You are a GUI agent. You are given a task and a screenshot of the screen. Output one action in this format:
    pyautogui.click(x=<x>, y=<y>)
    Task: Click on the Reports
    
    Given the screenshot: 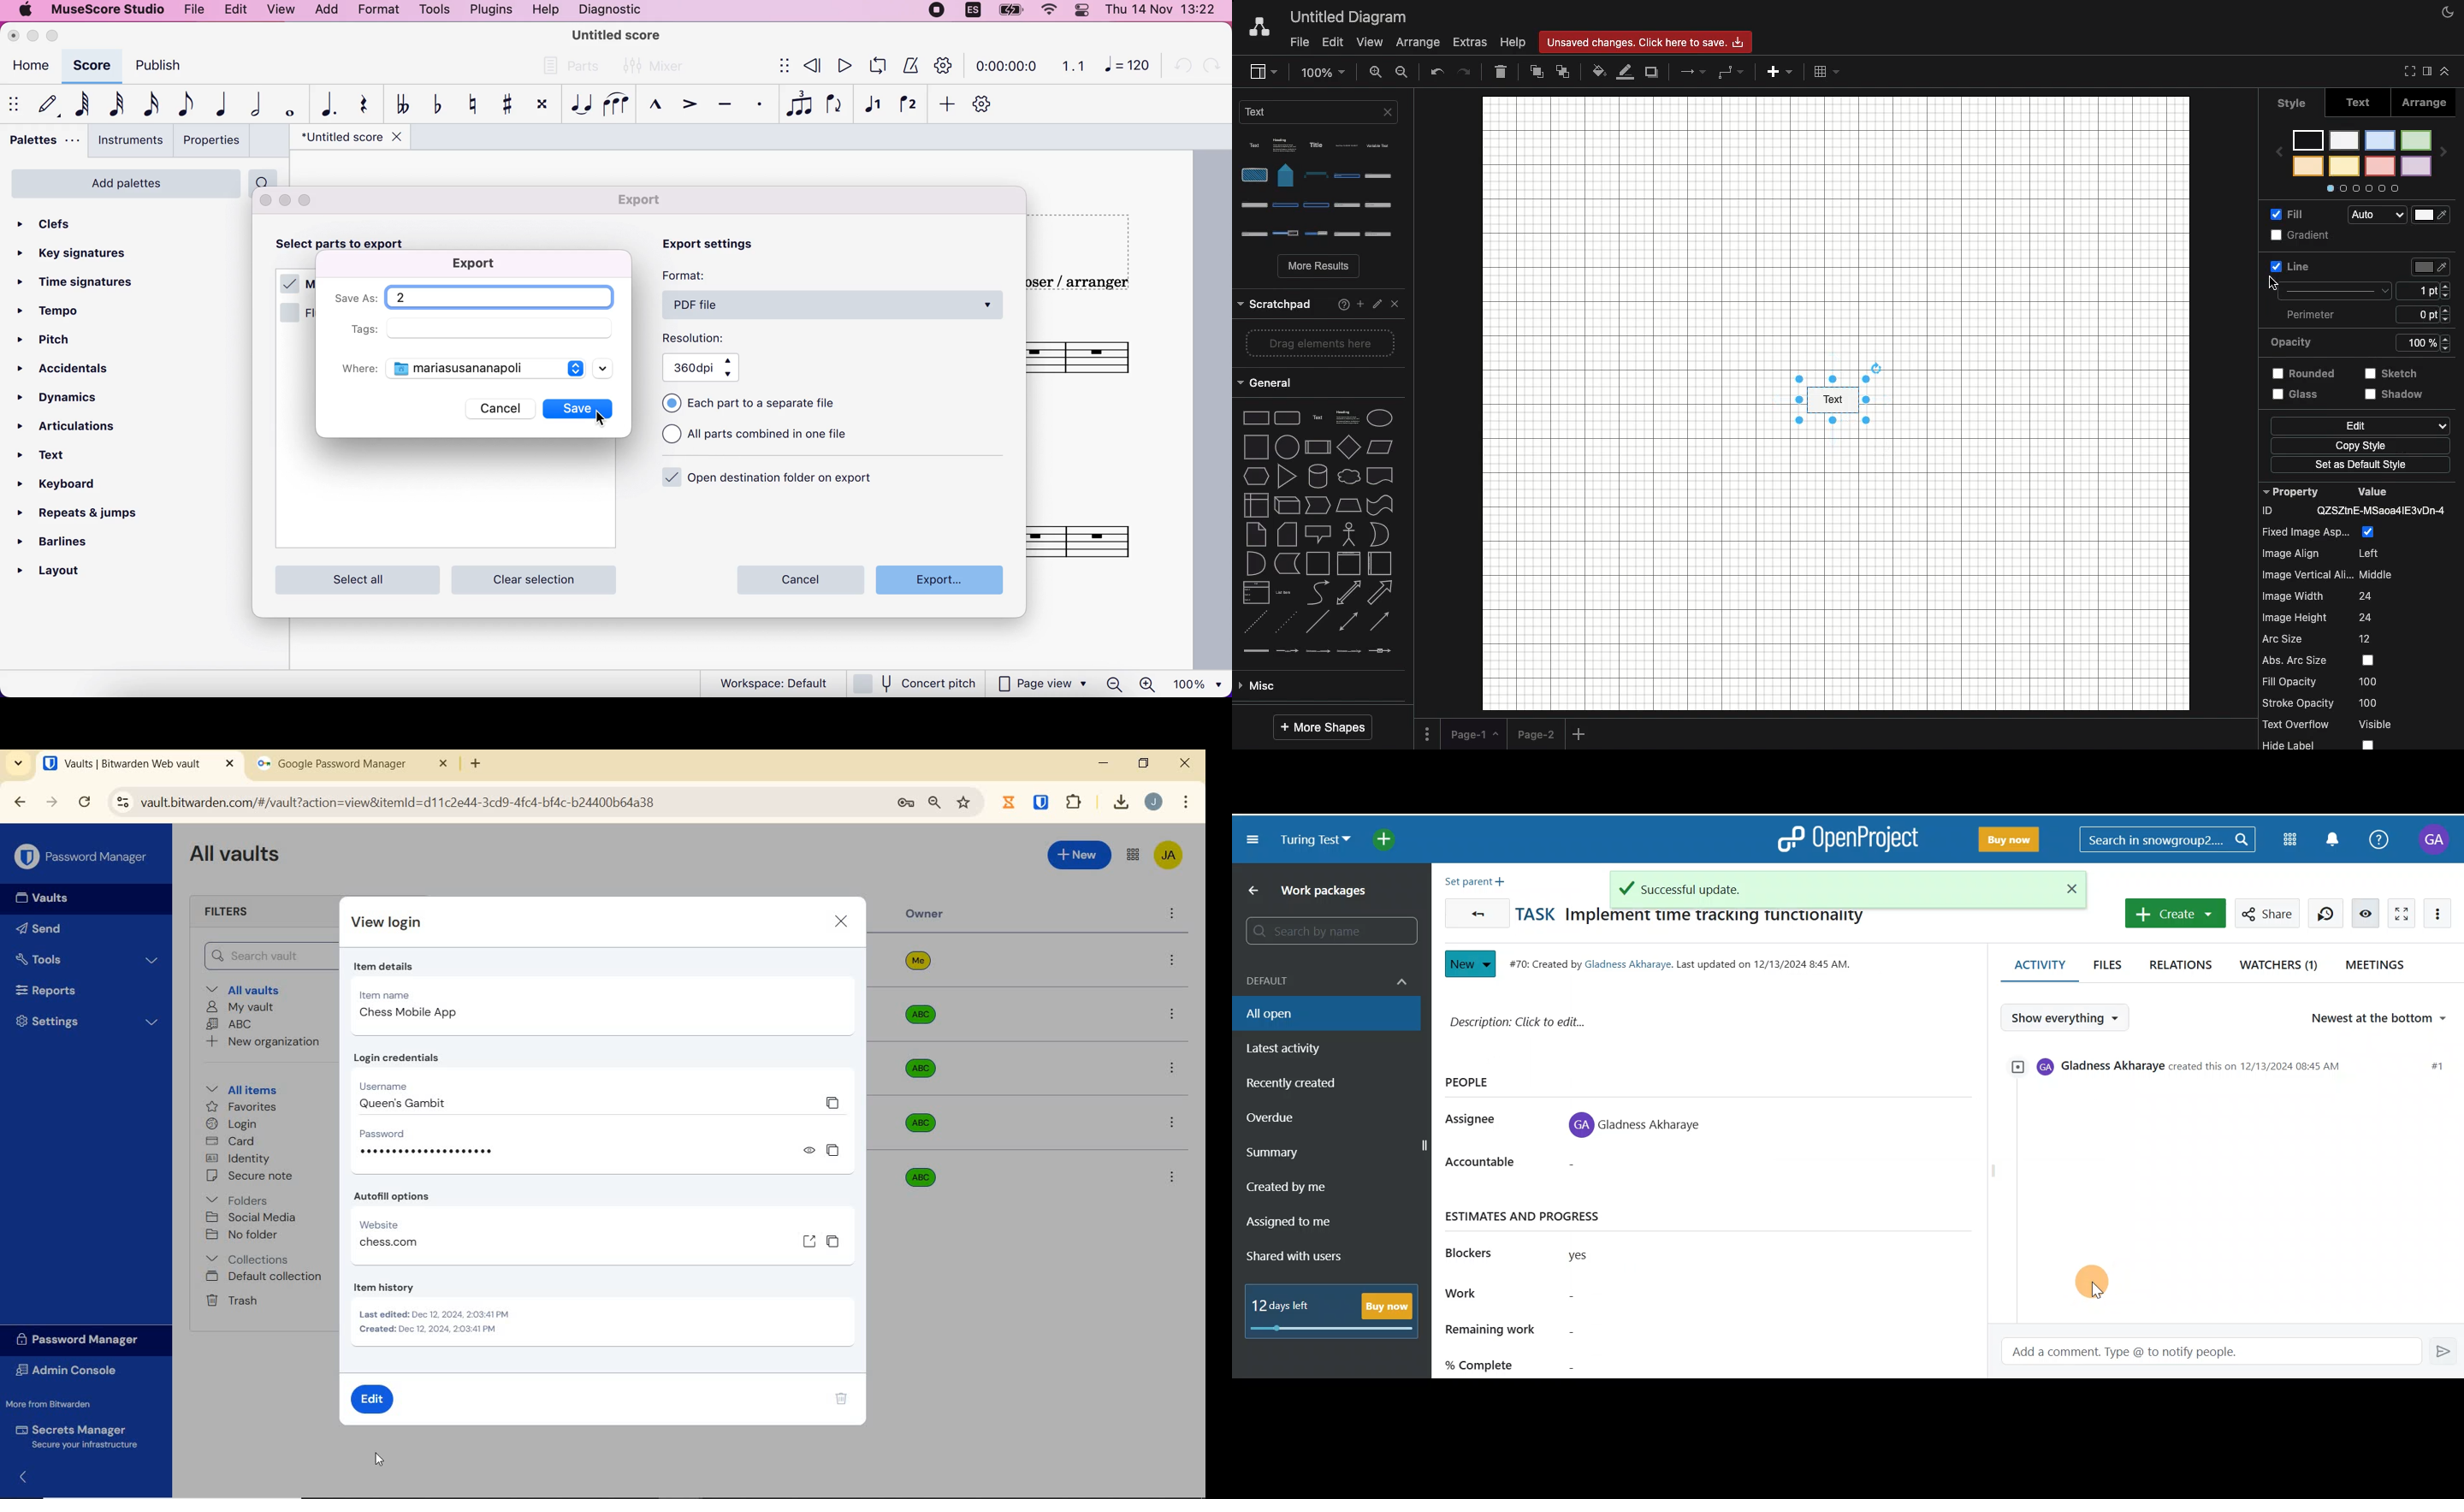 What is the action you would take?
    pyautogui.click(x=62, y=987)
    